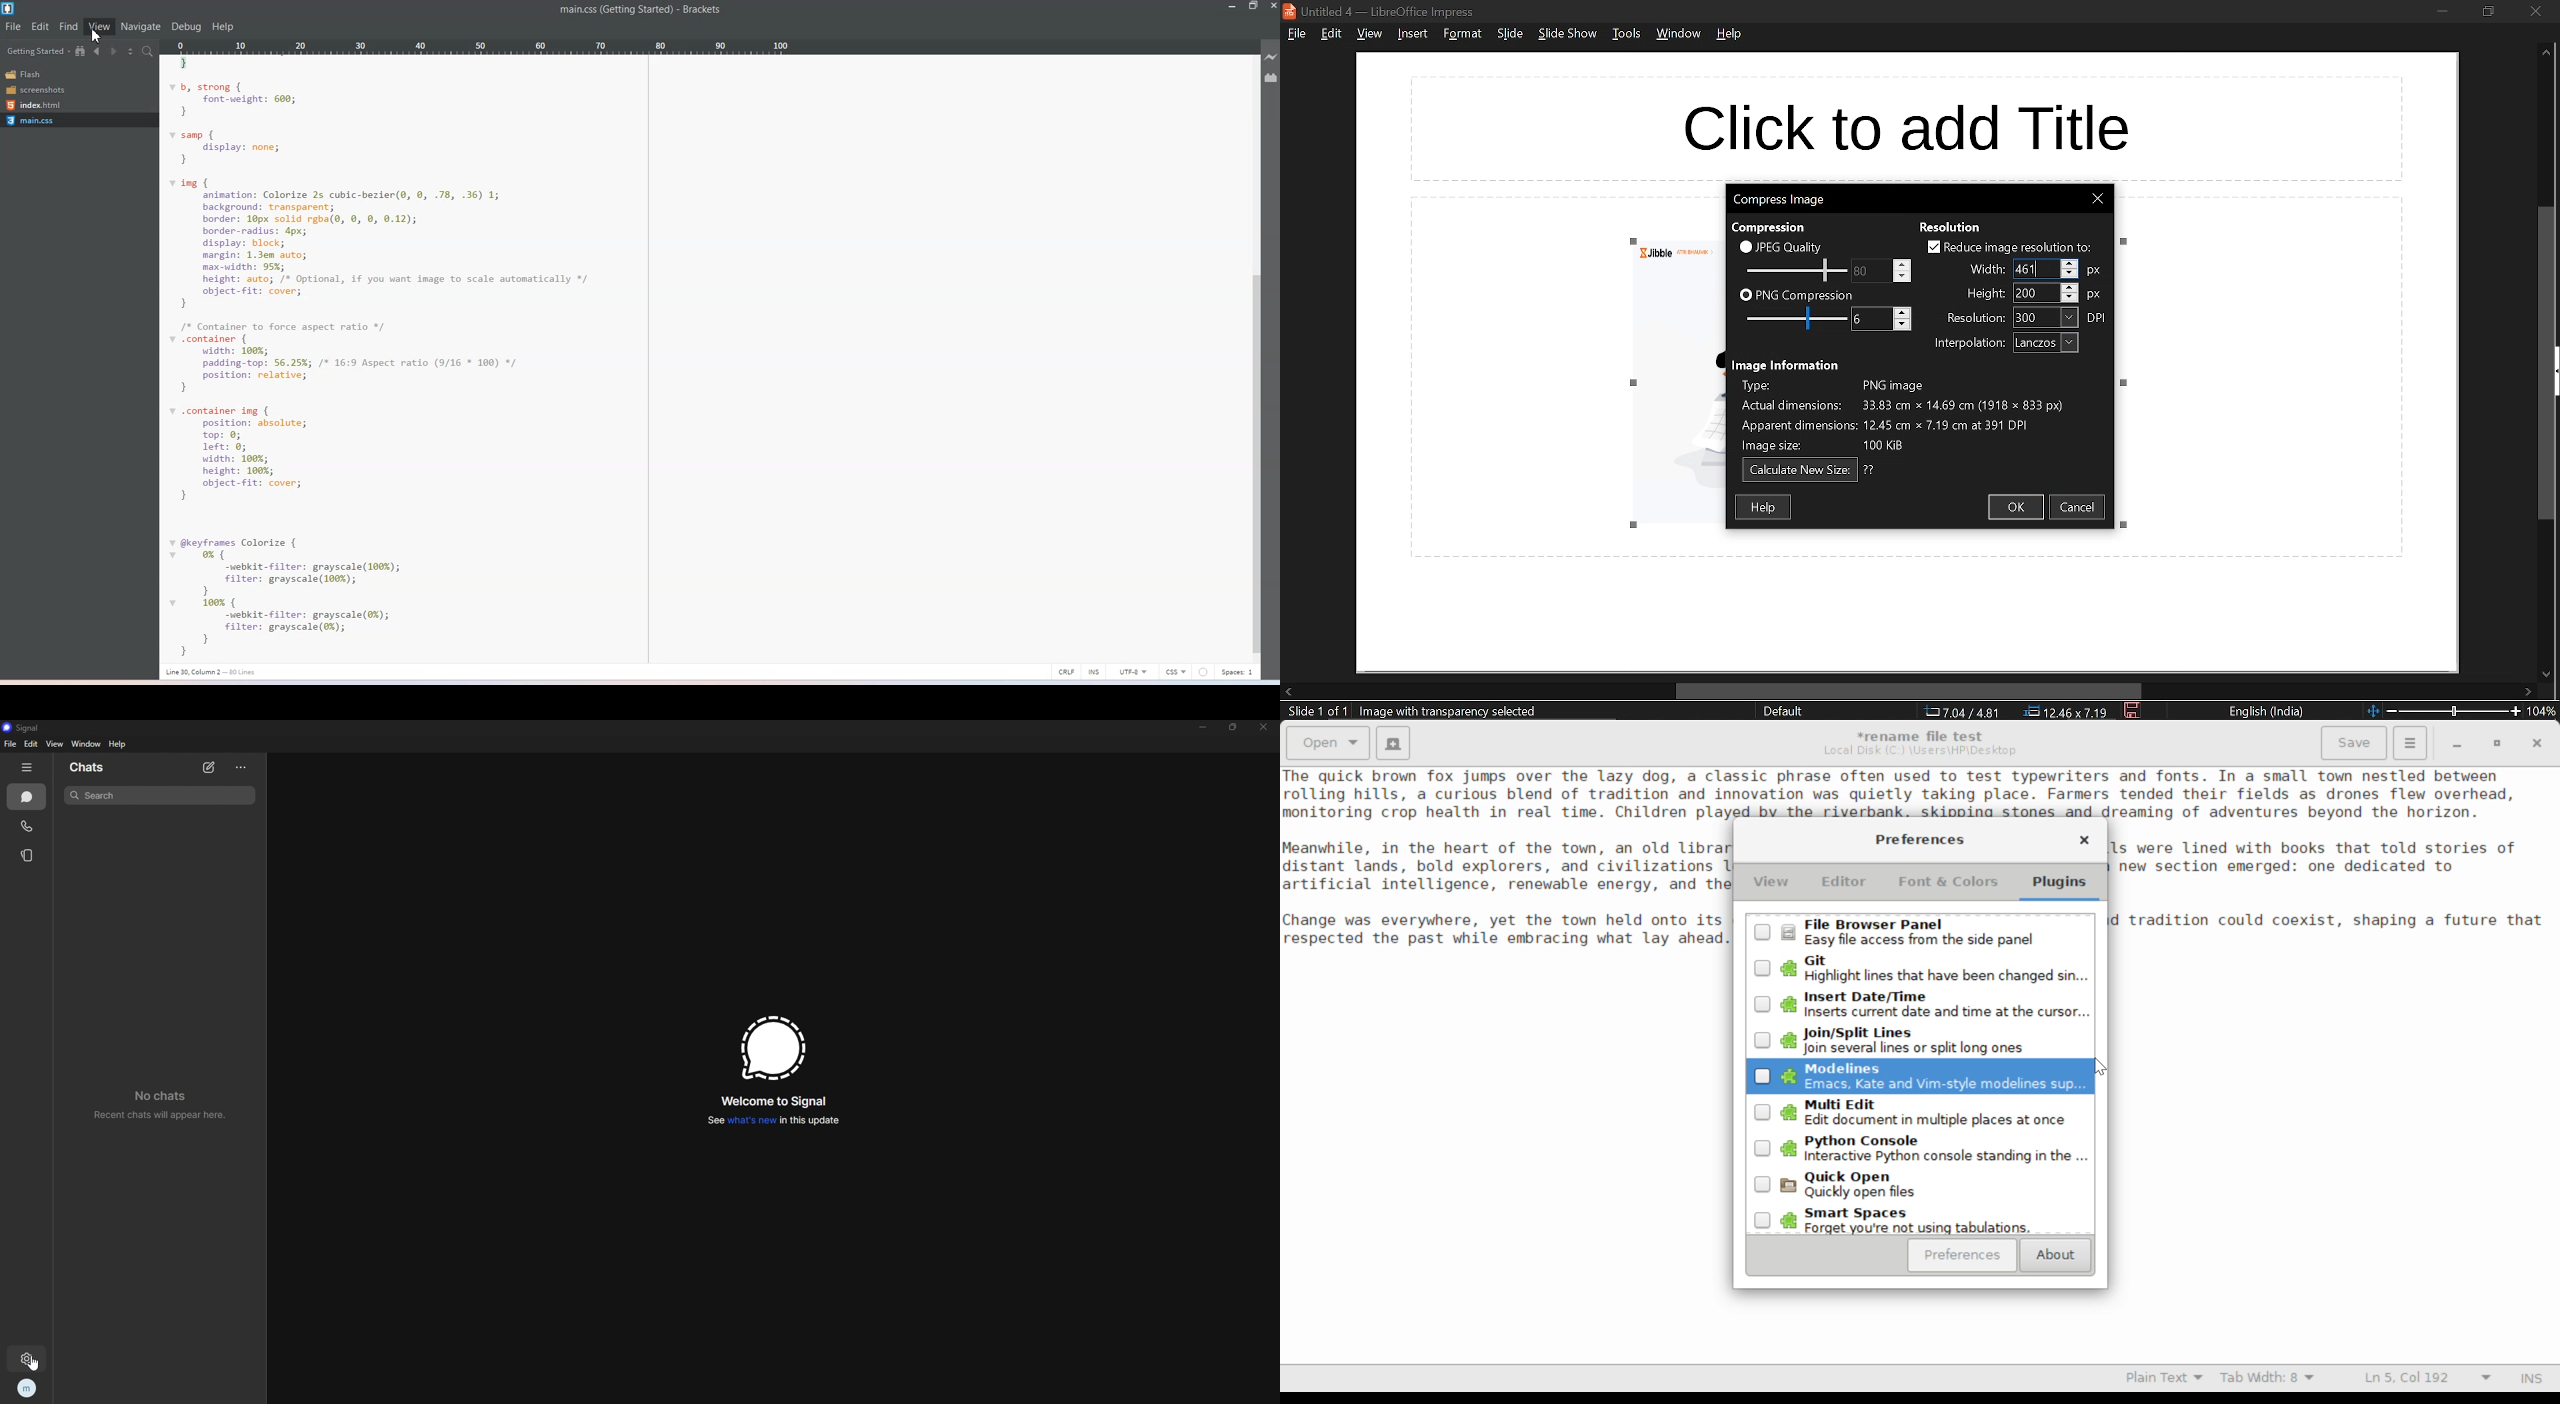 This screenshot has width=2576, height=1428. What do you see at coordinates (1862, 318) in the screenshot?
I see `change PNG compression` at bounding box center [1862, 318].